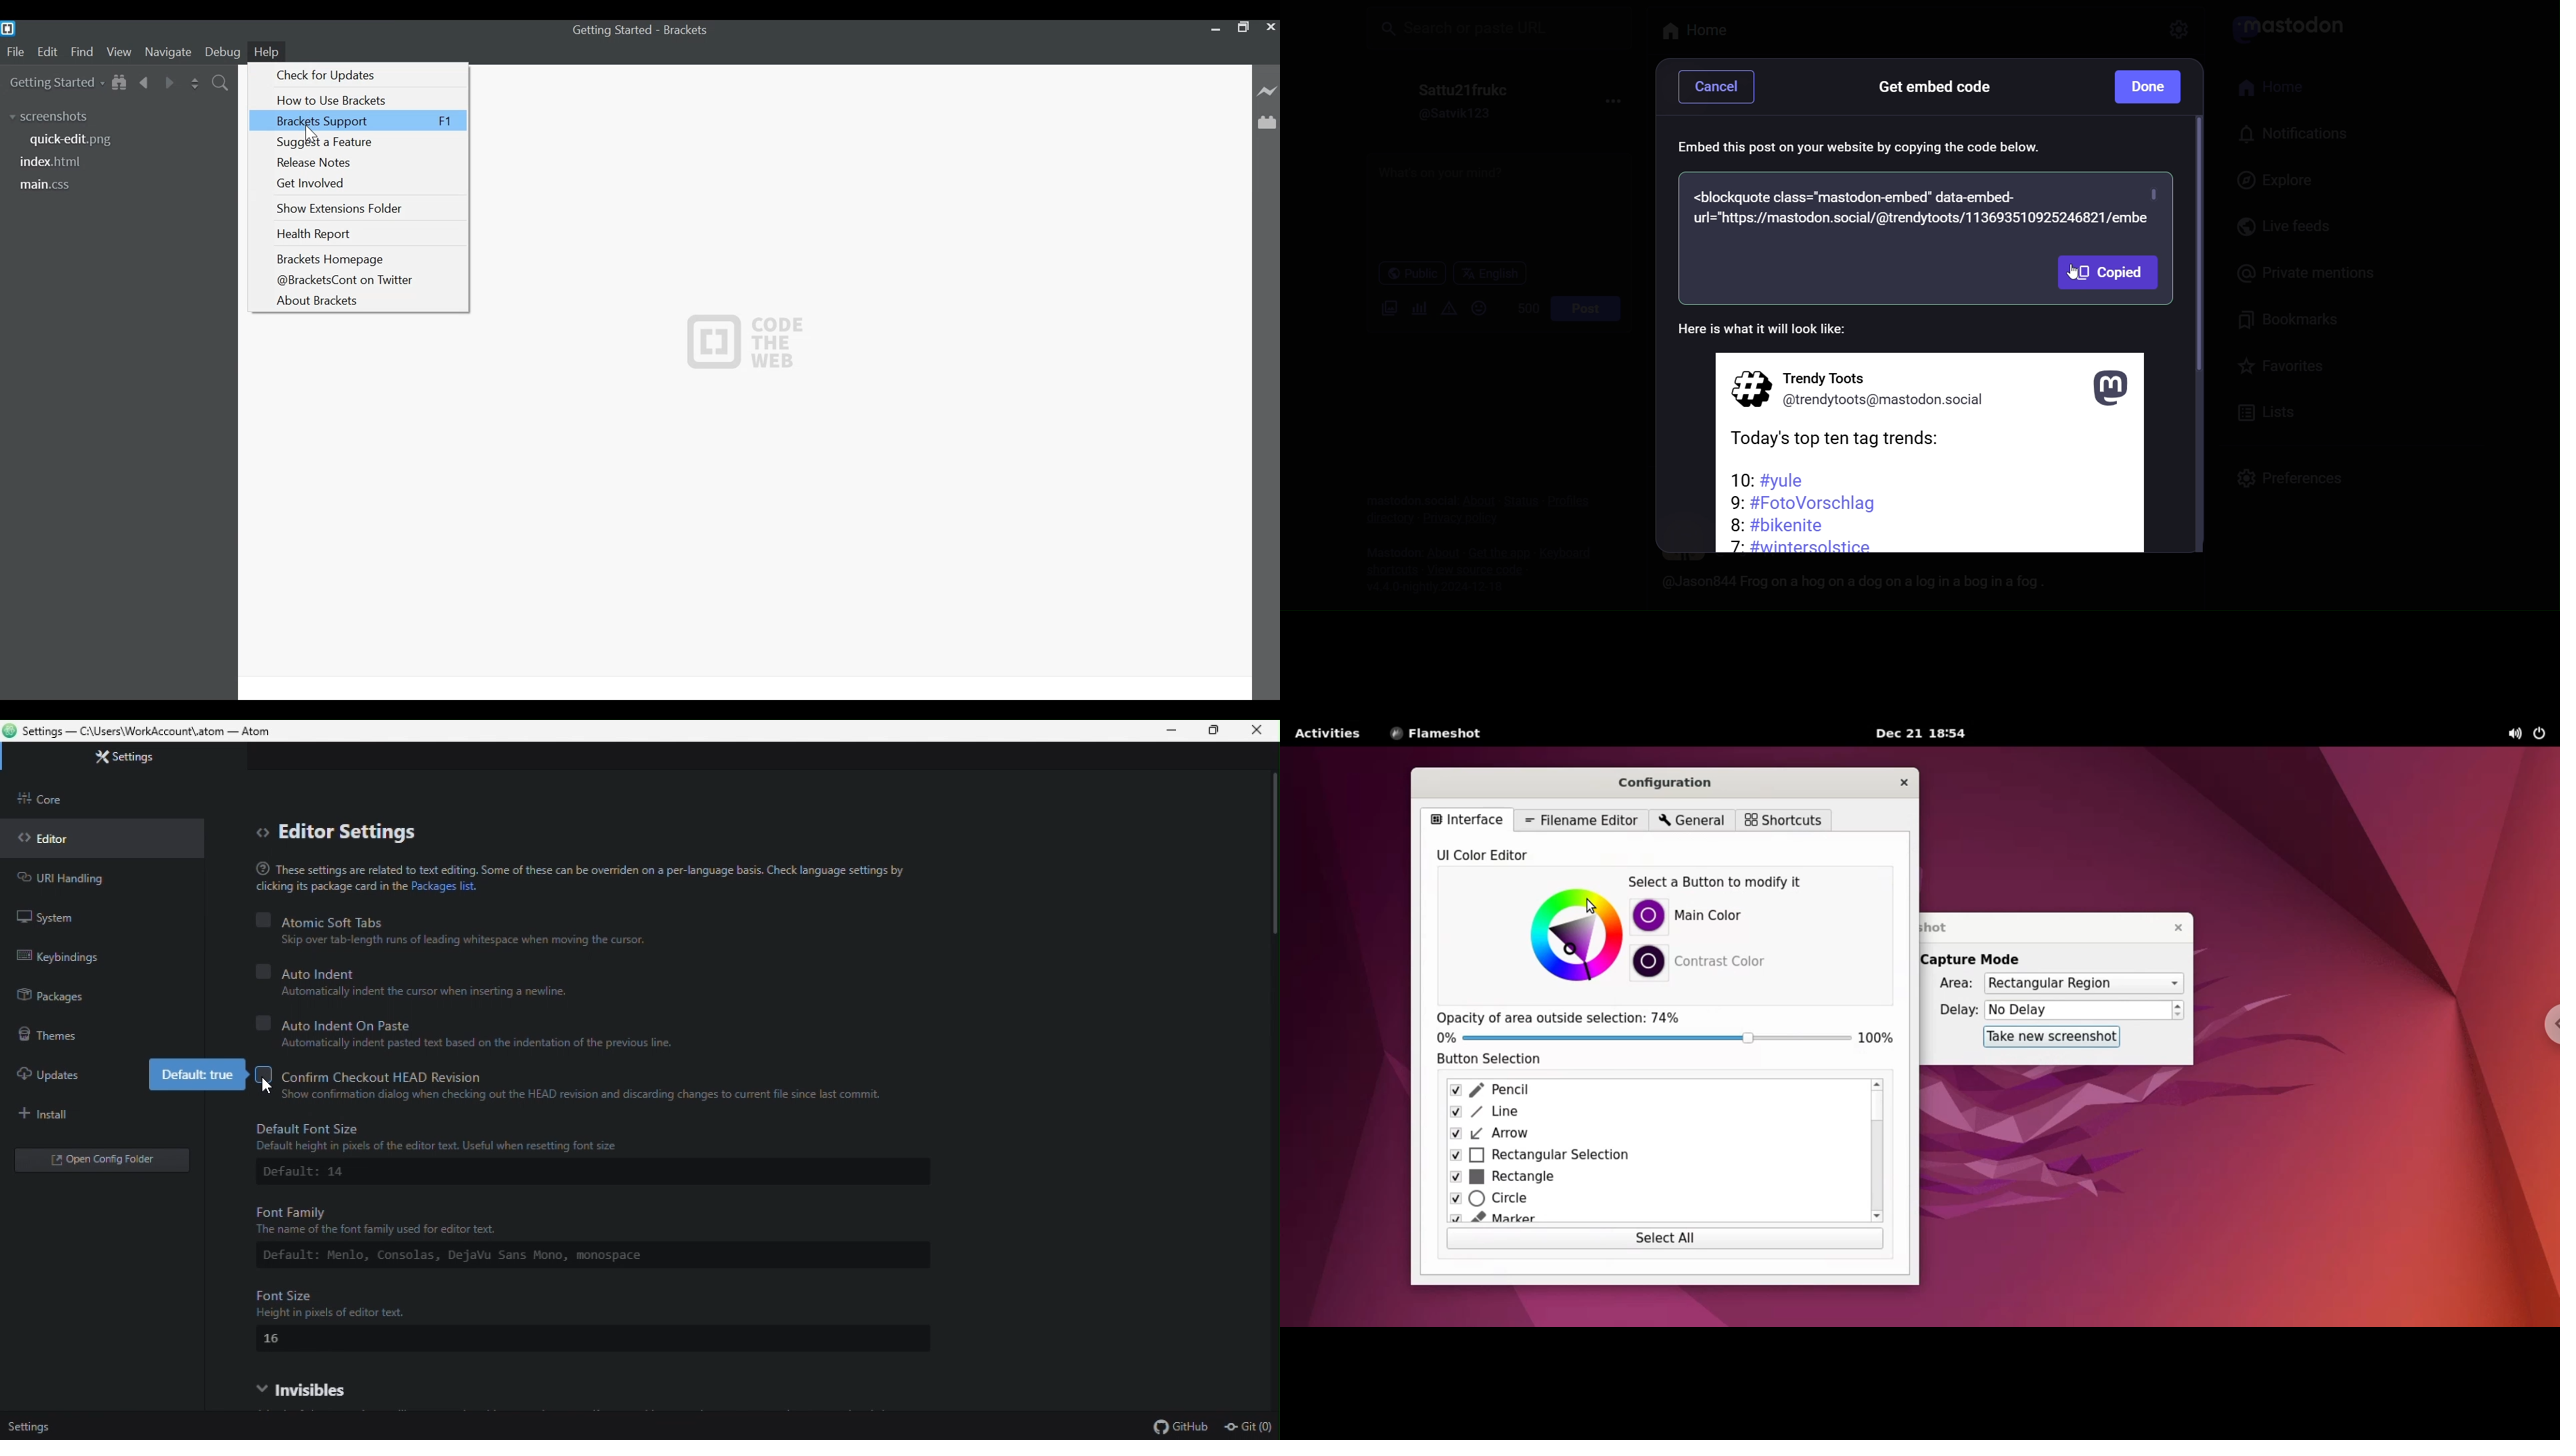 The width and height of the screenshot is (2576, 1456). Describe the element at coordinates (601, 1095) in the screenshot. I see `"Show confirmation dialog when checking out the HEAD revision and discarding changes to current file since last commit.` at that location.